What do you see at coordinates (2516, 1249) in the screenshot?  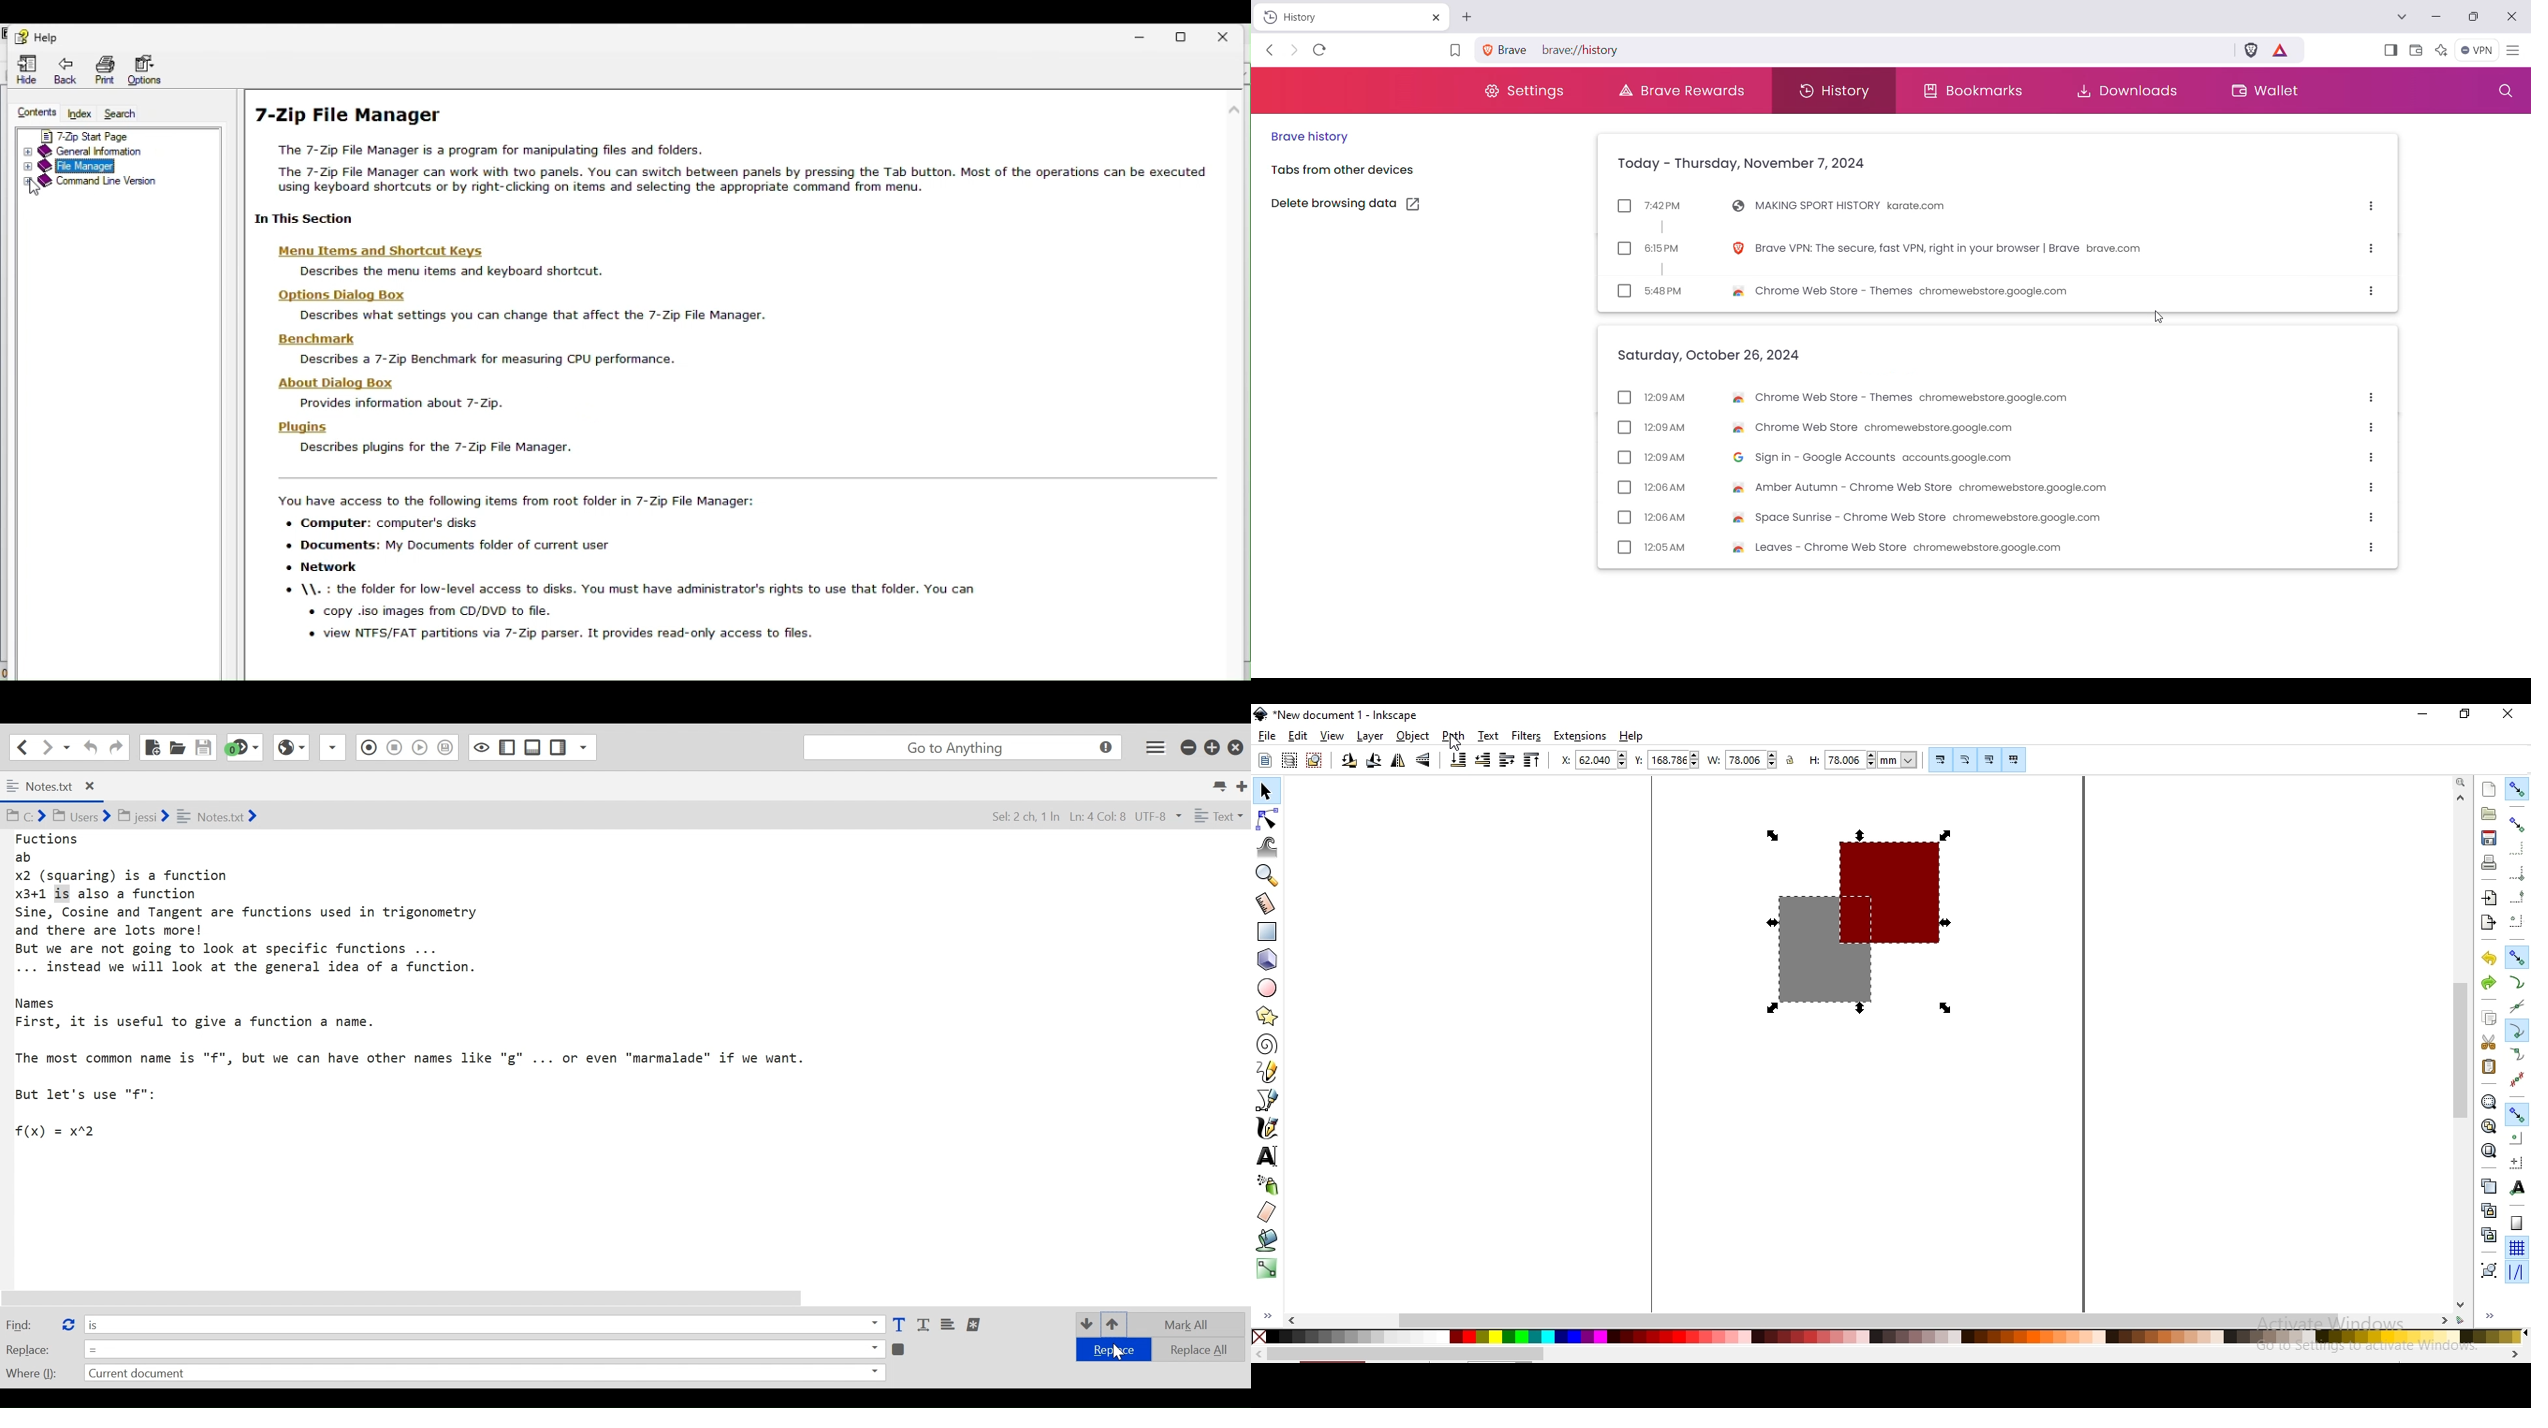 I see `snap to grids` at bounding box center [2516, 1249].